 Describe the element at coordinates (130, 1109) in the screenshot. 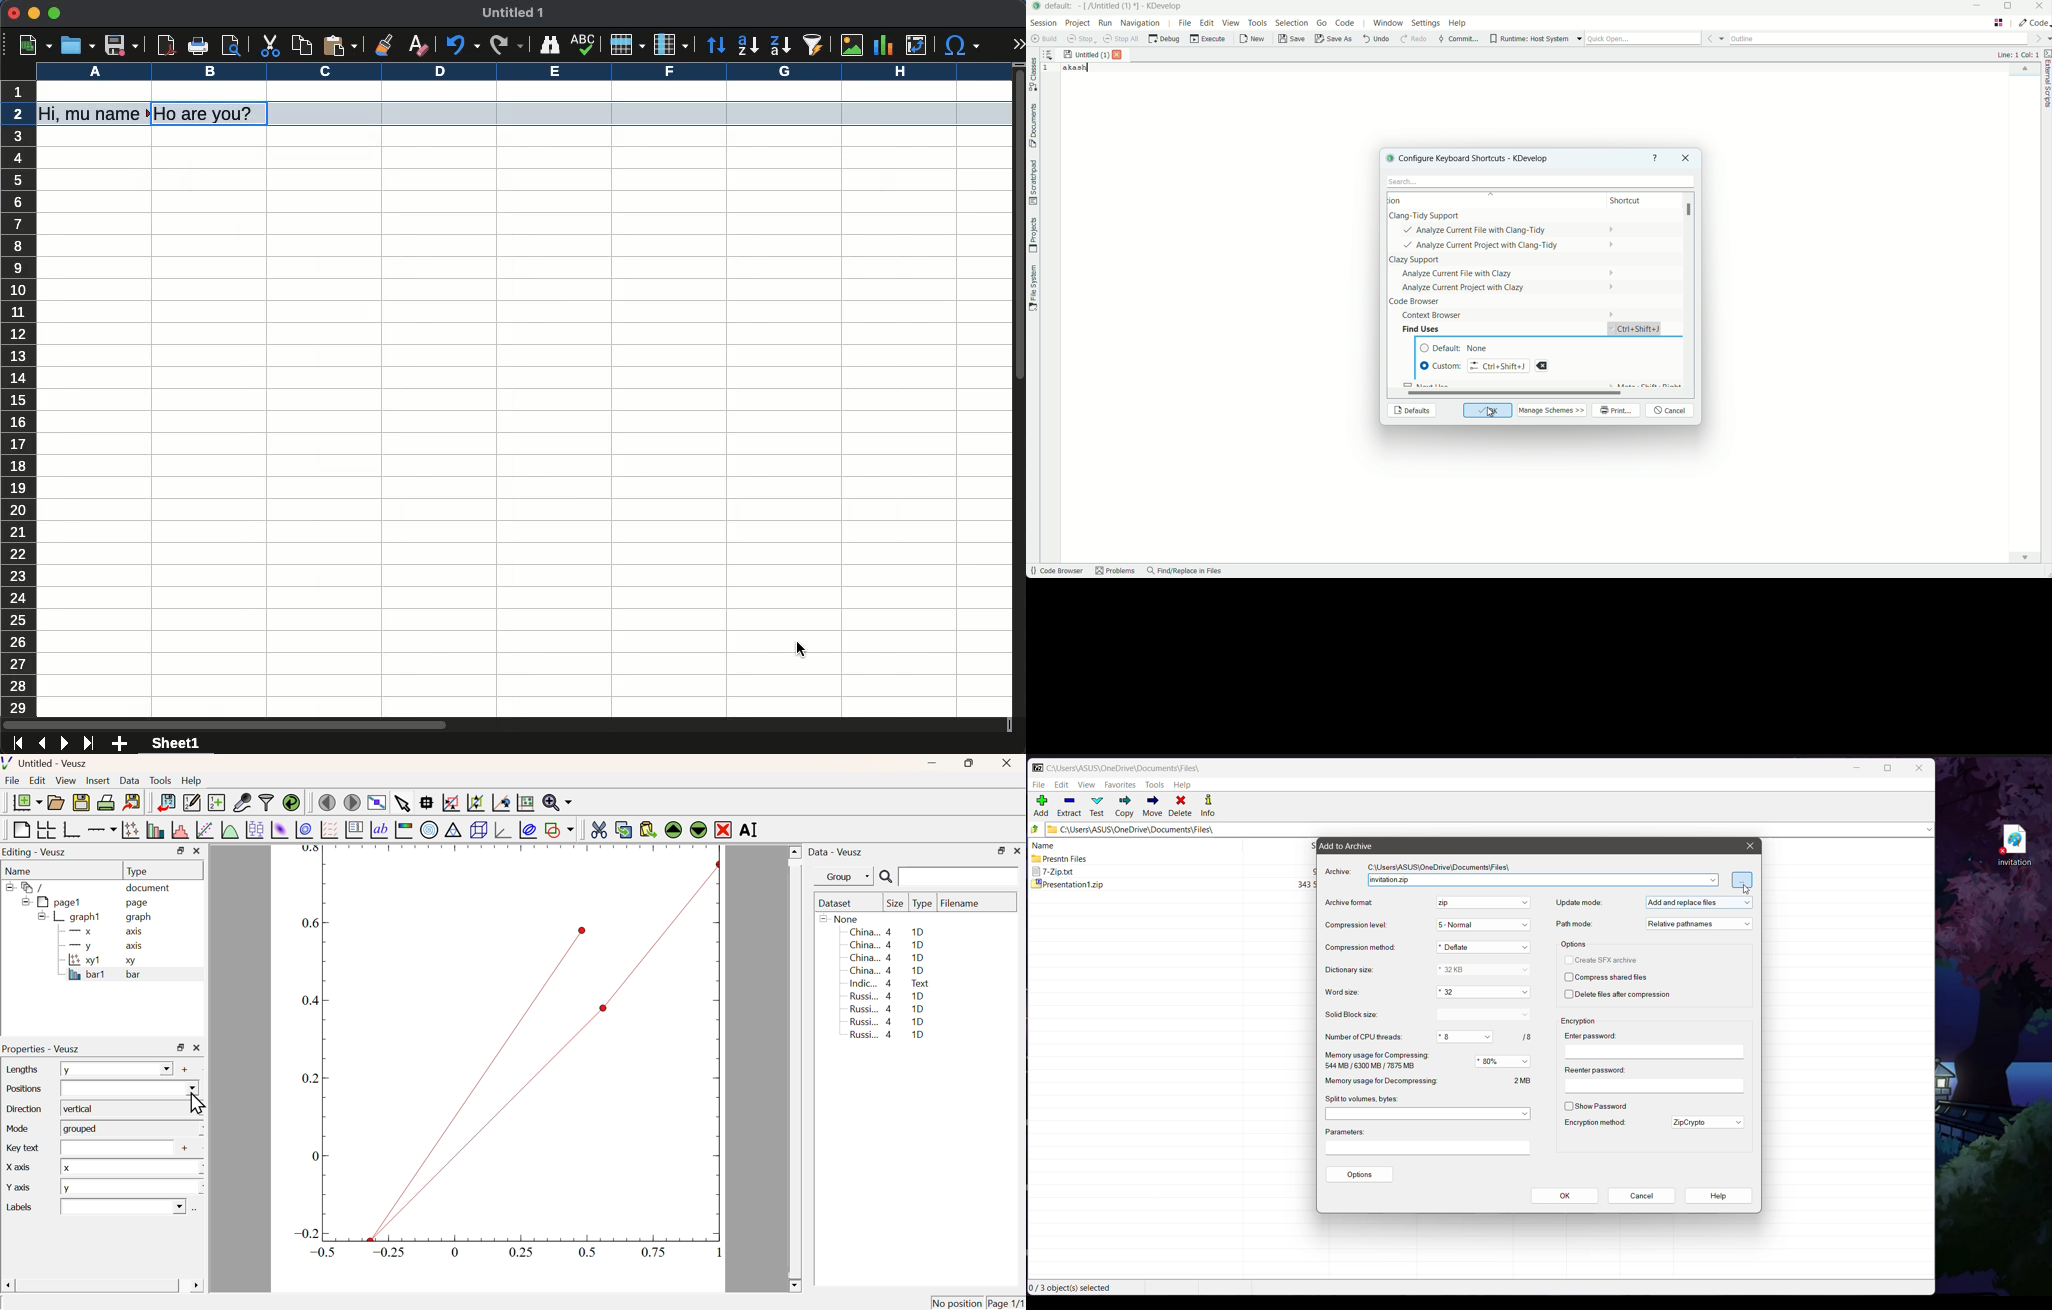

I see `Vertical` at that location.